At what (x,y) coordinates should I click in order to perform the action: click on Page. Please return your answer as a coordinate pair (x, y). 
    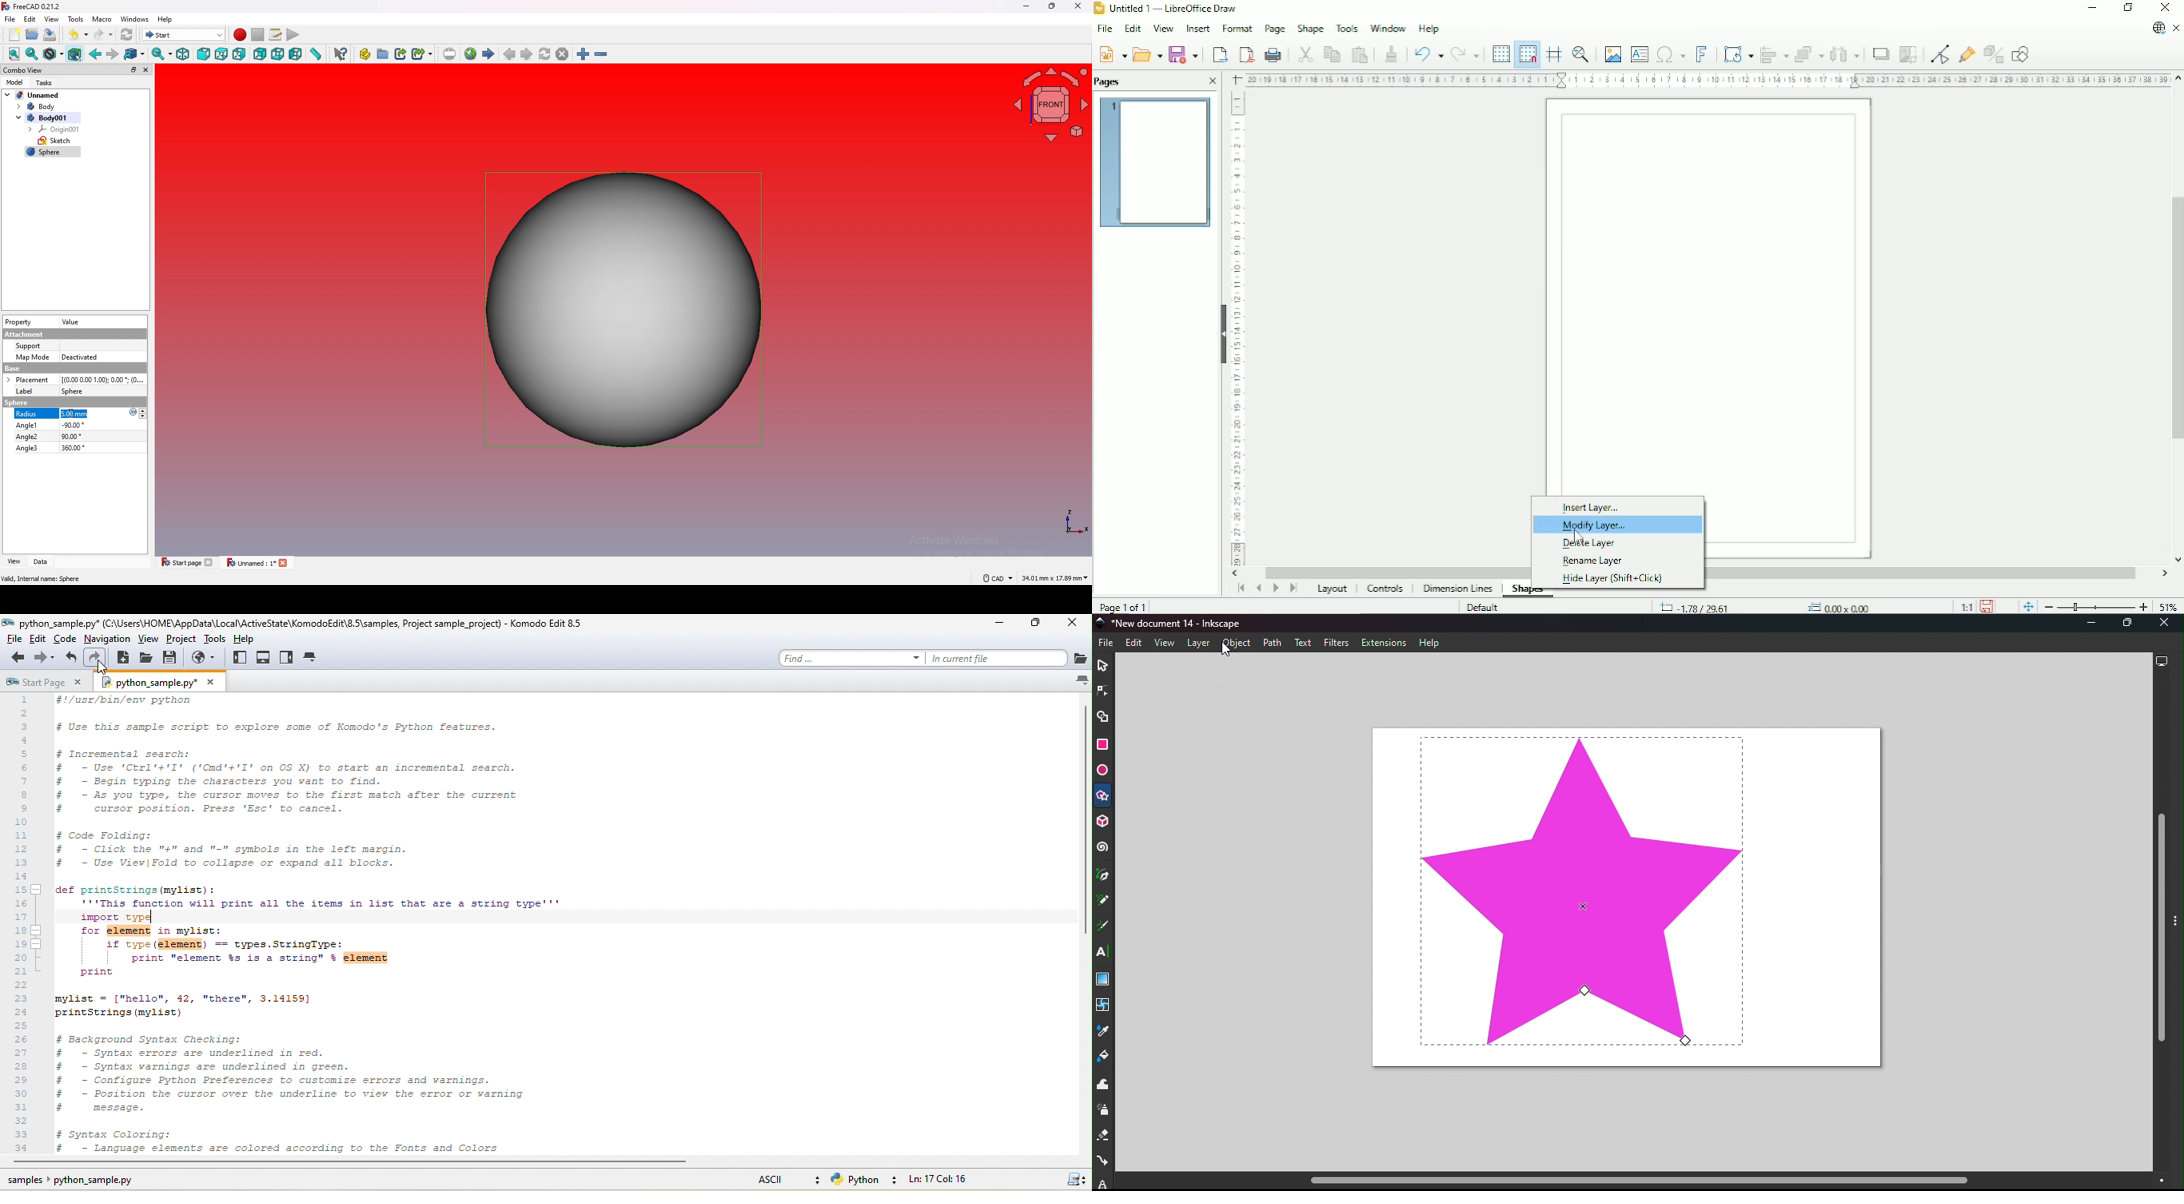
    Looking at the image, I should click on (1274, 29).